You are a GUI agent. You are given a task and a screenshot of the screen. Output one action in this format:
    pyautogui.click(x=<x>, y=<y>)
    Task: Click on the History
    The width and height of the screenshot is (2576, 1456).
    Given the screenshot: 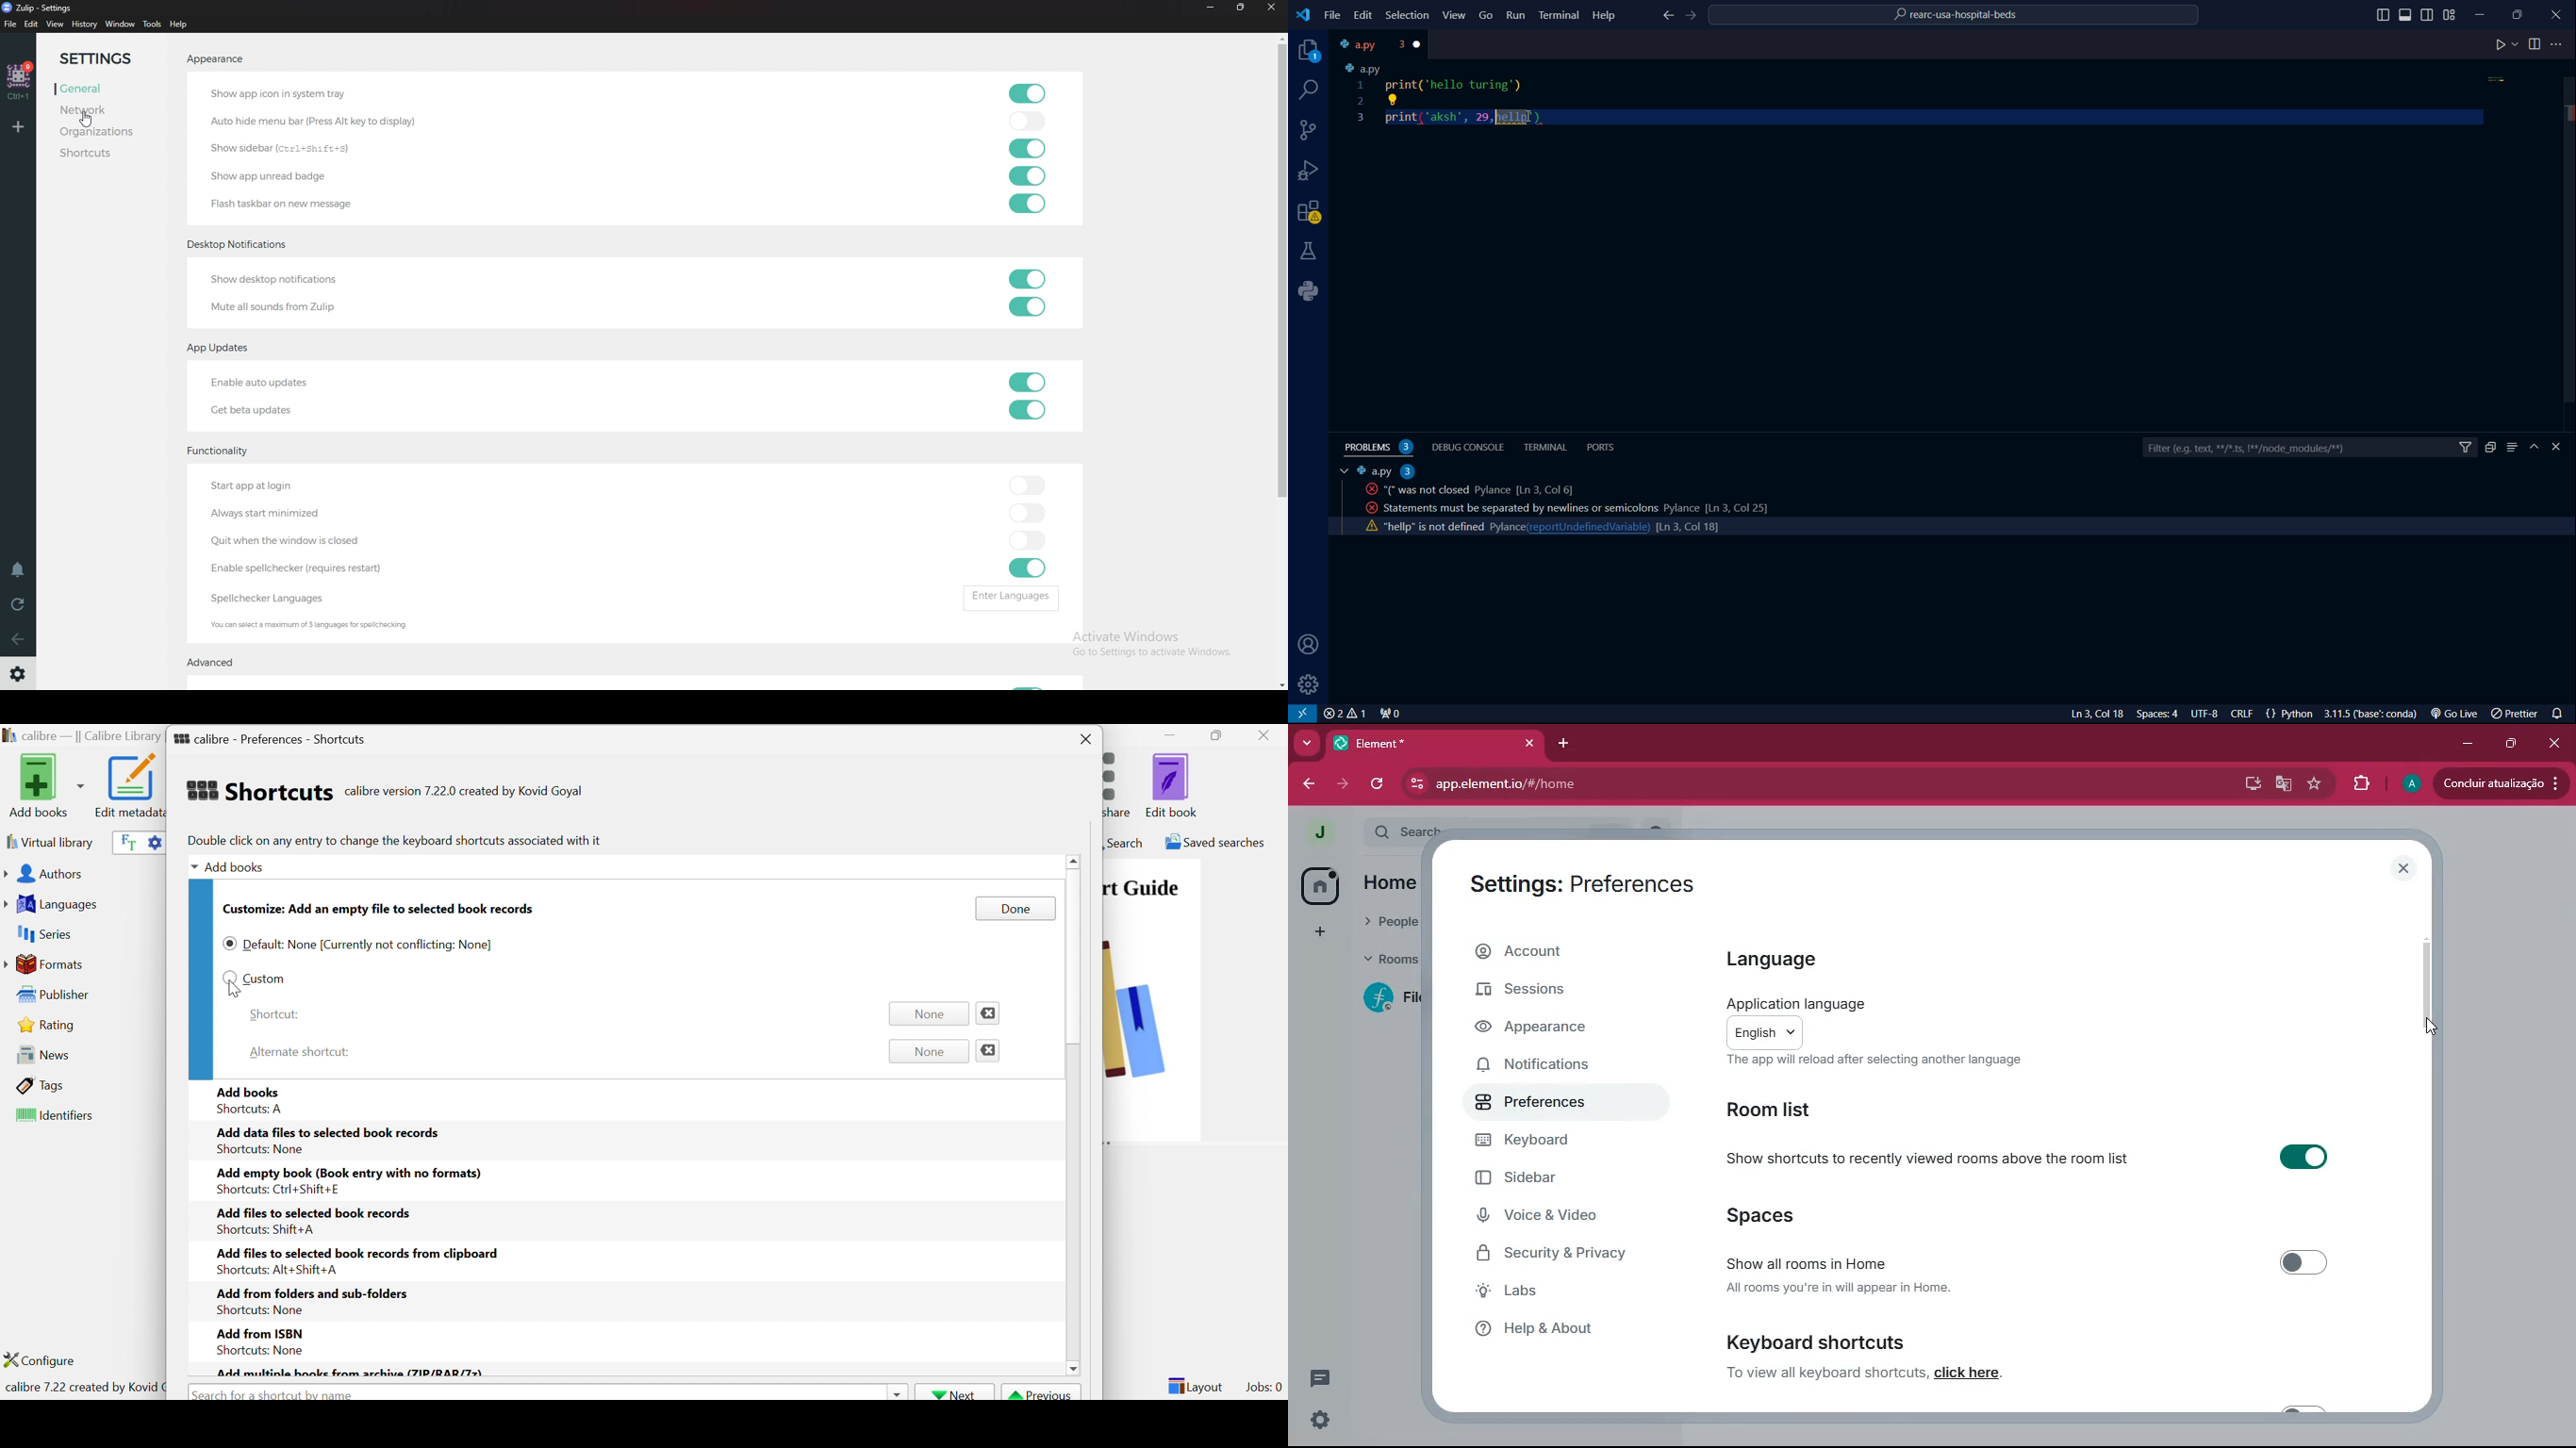 What is the action you would take?
    pyautogui.click(x=85, y=25)
    